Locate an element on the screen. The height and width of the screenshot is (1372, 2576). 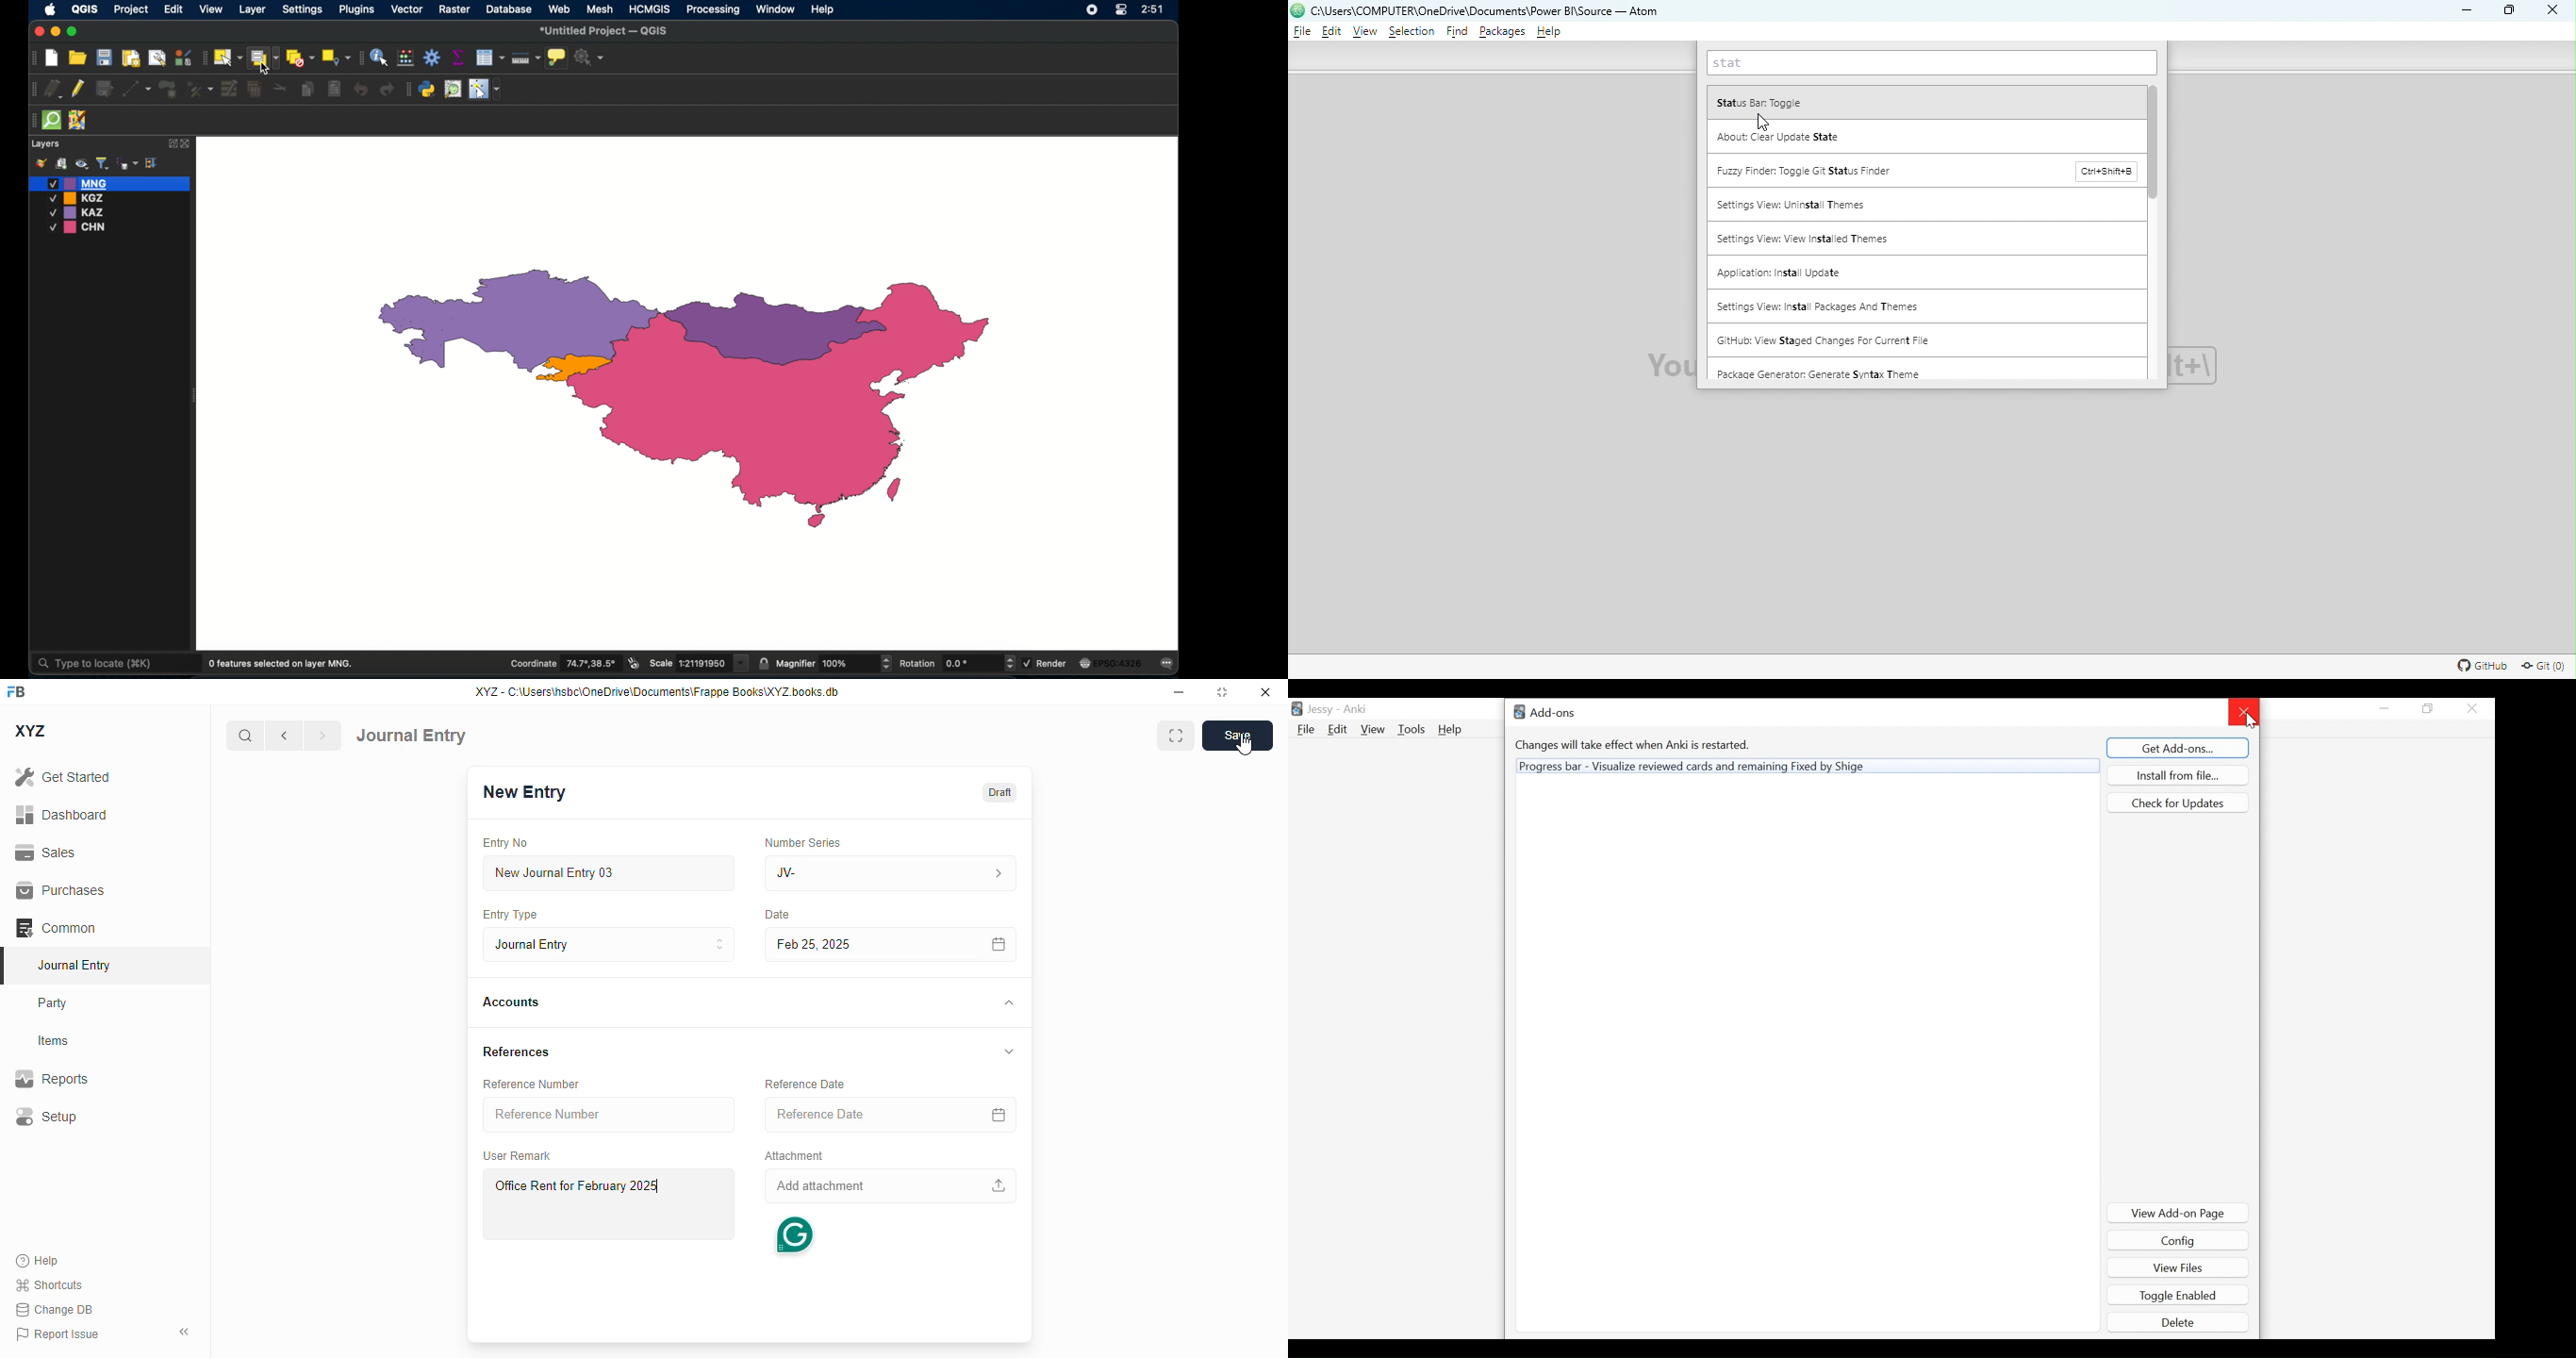
number series is located at coordinates (798, 842).